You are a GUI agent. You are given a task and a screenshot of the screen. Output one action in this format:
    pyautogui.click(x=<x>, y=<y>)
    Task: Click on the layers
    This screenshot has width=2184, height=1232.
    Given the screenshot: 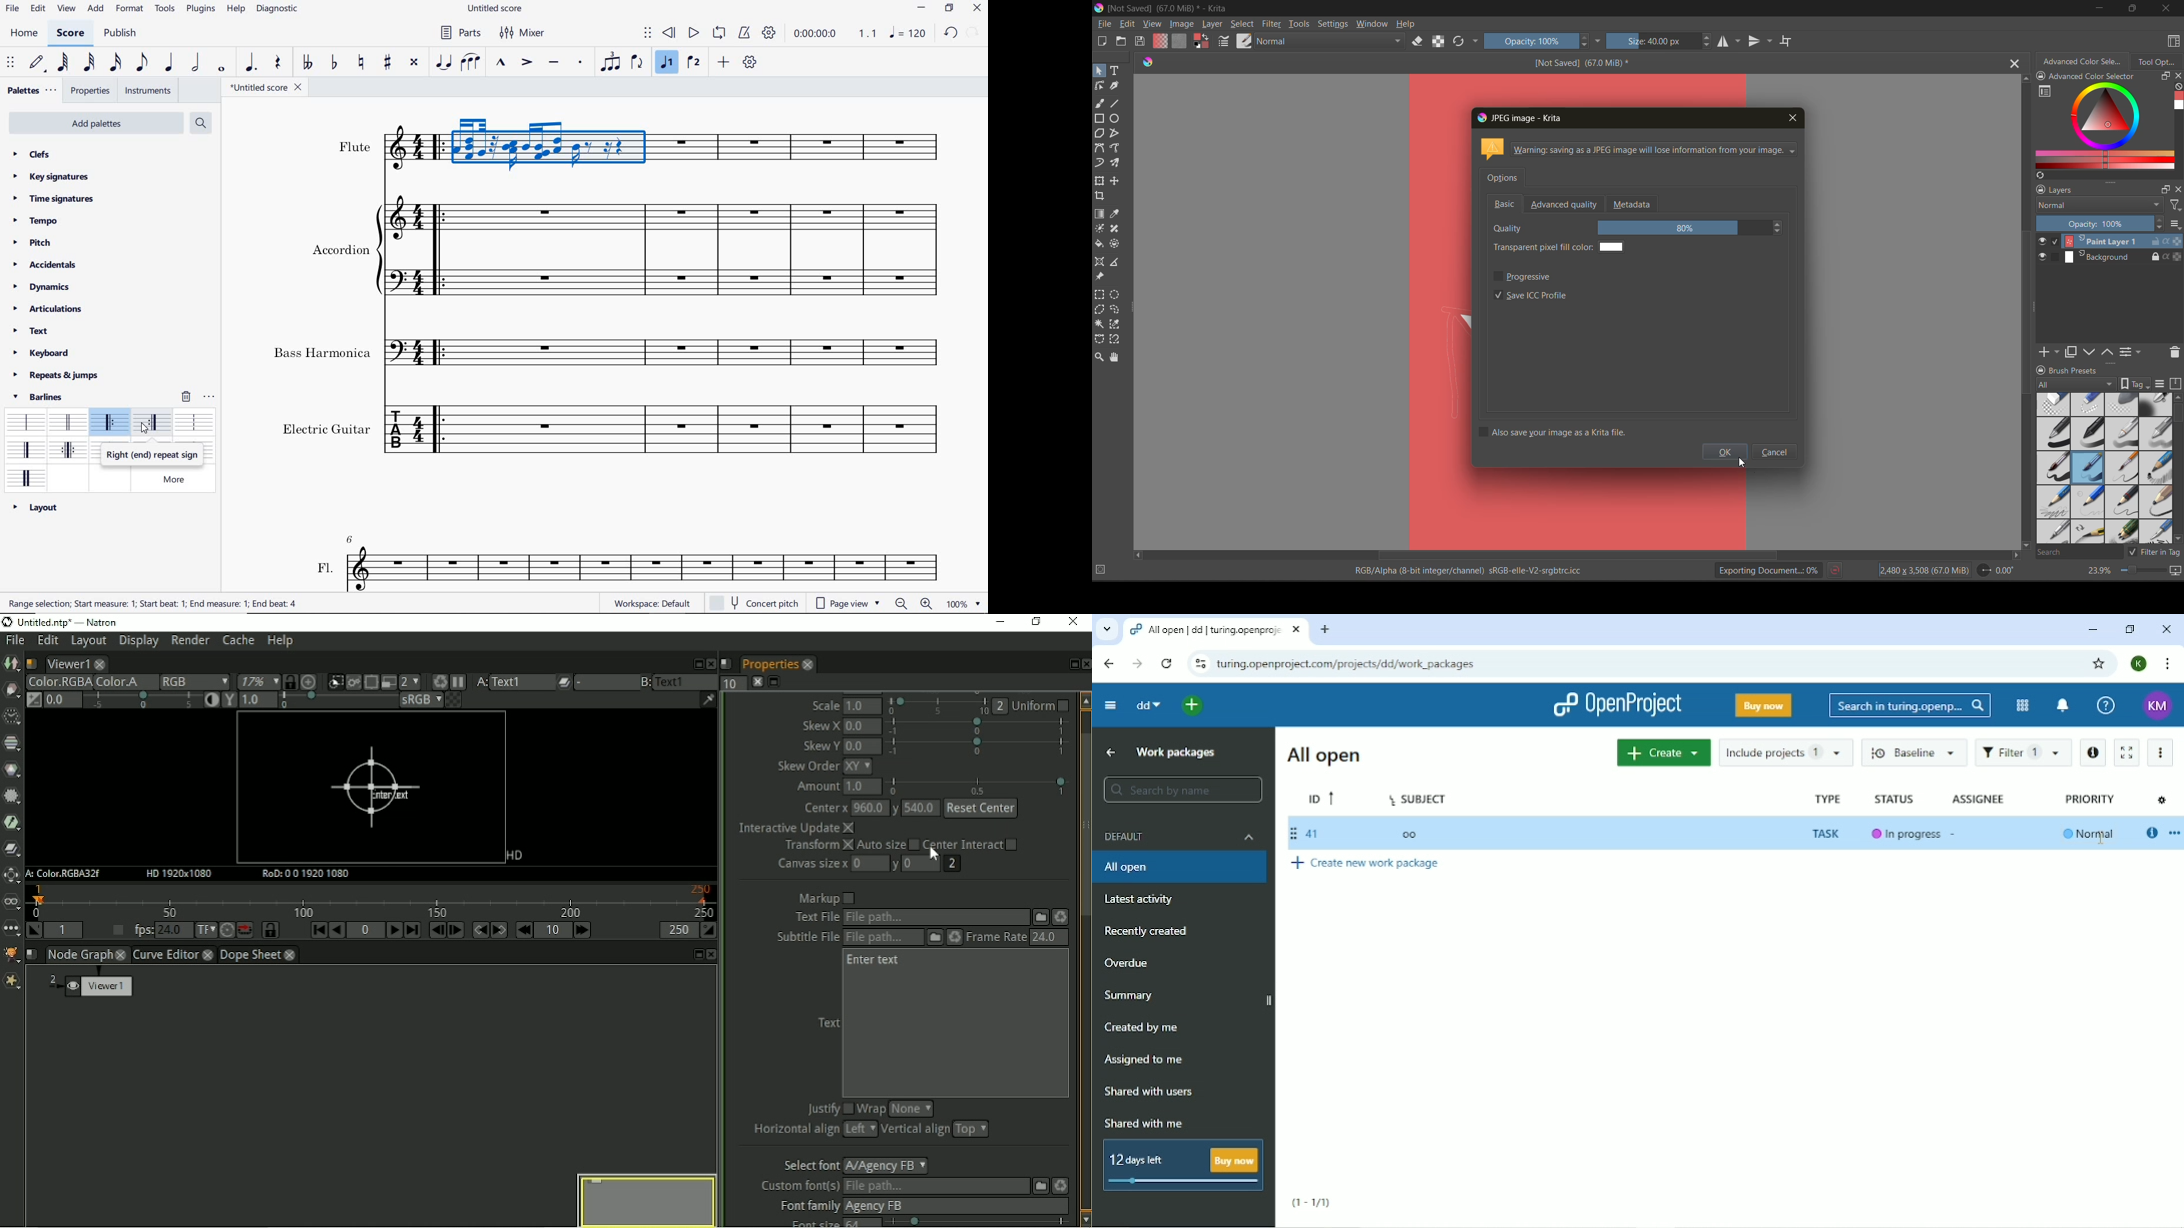 What is the action you would take?
    pyautogui.click(x=2094, y=191)
    